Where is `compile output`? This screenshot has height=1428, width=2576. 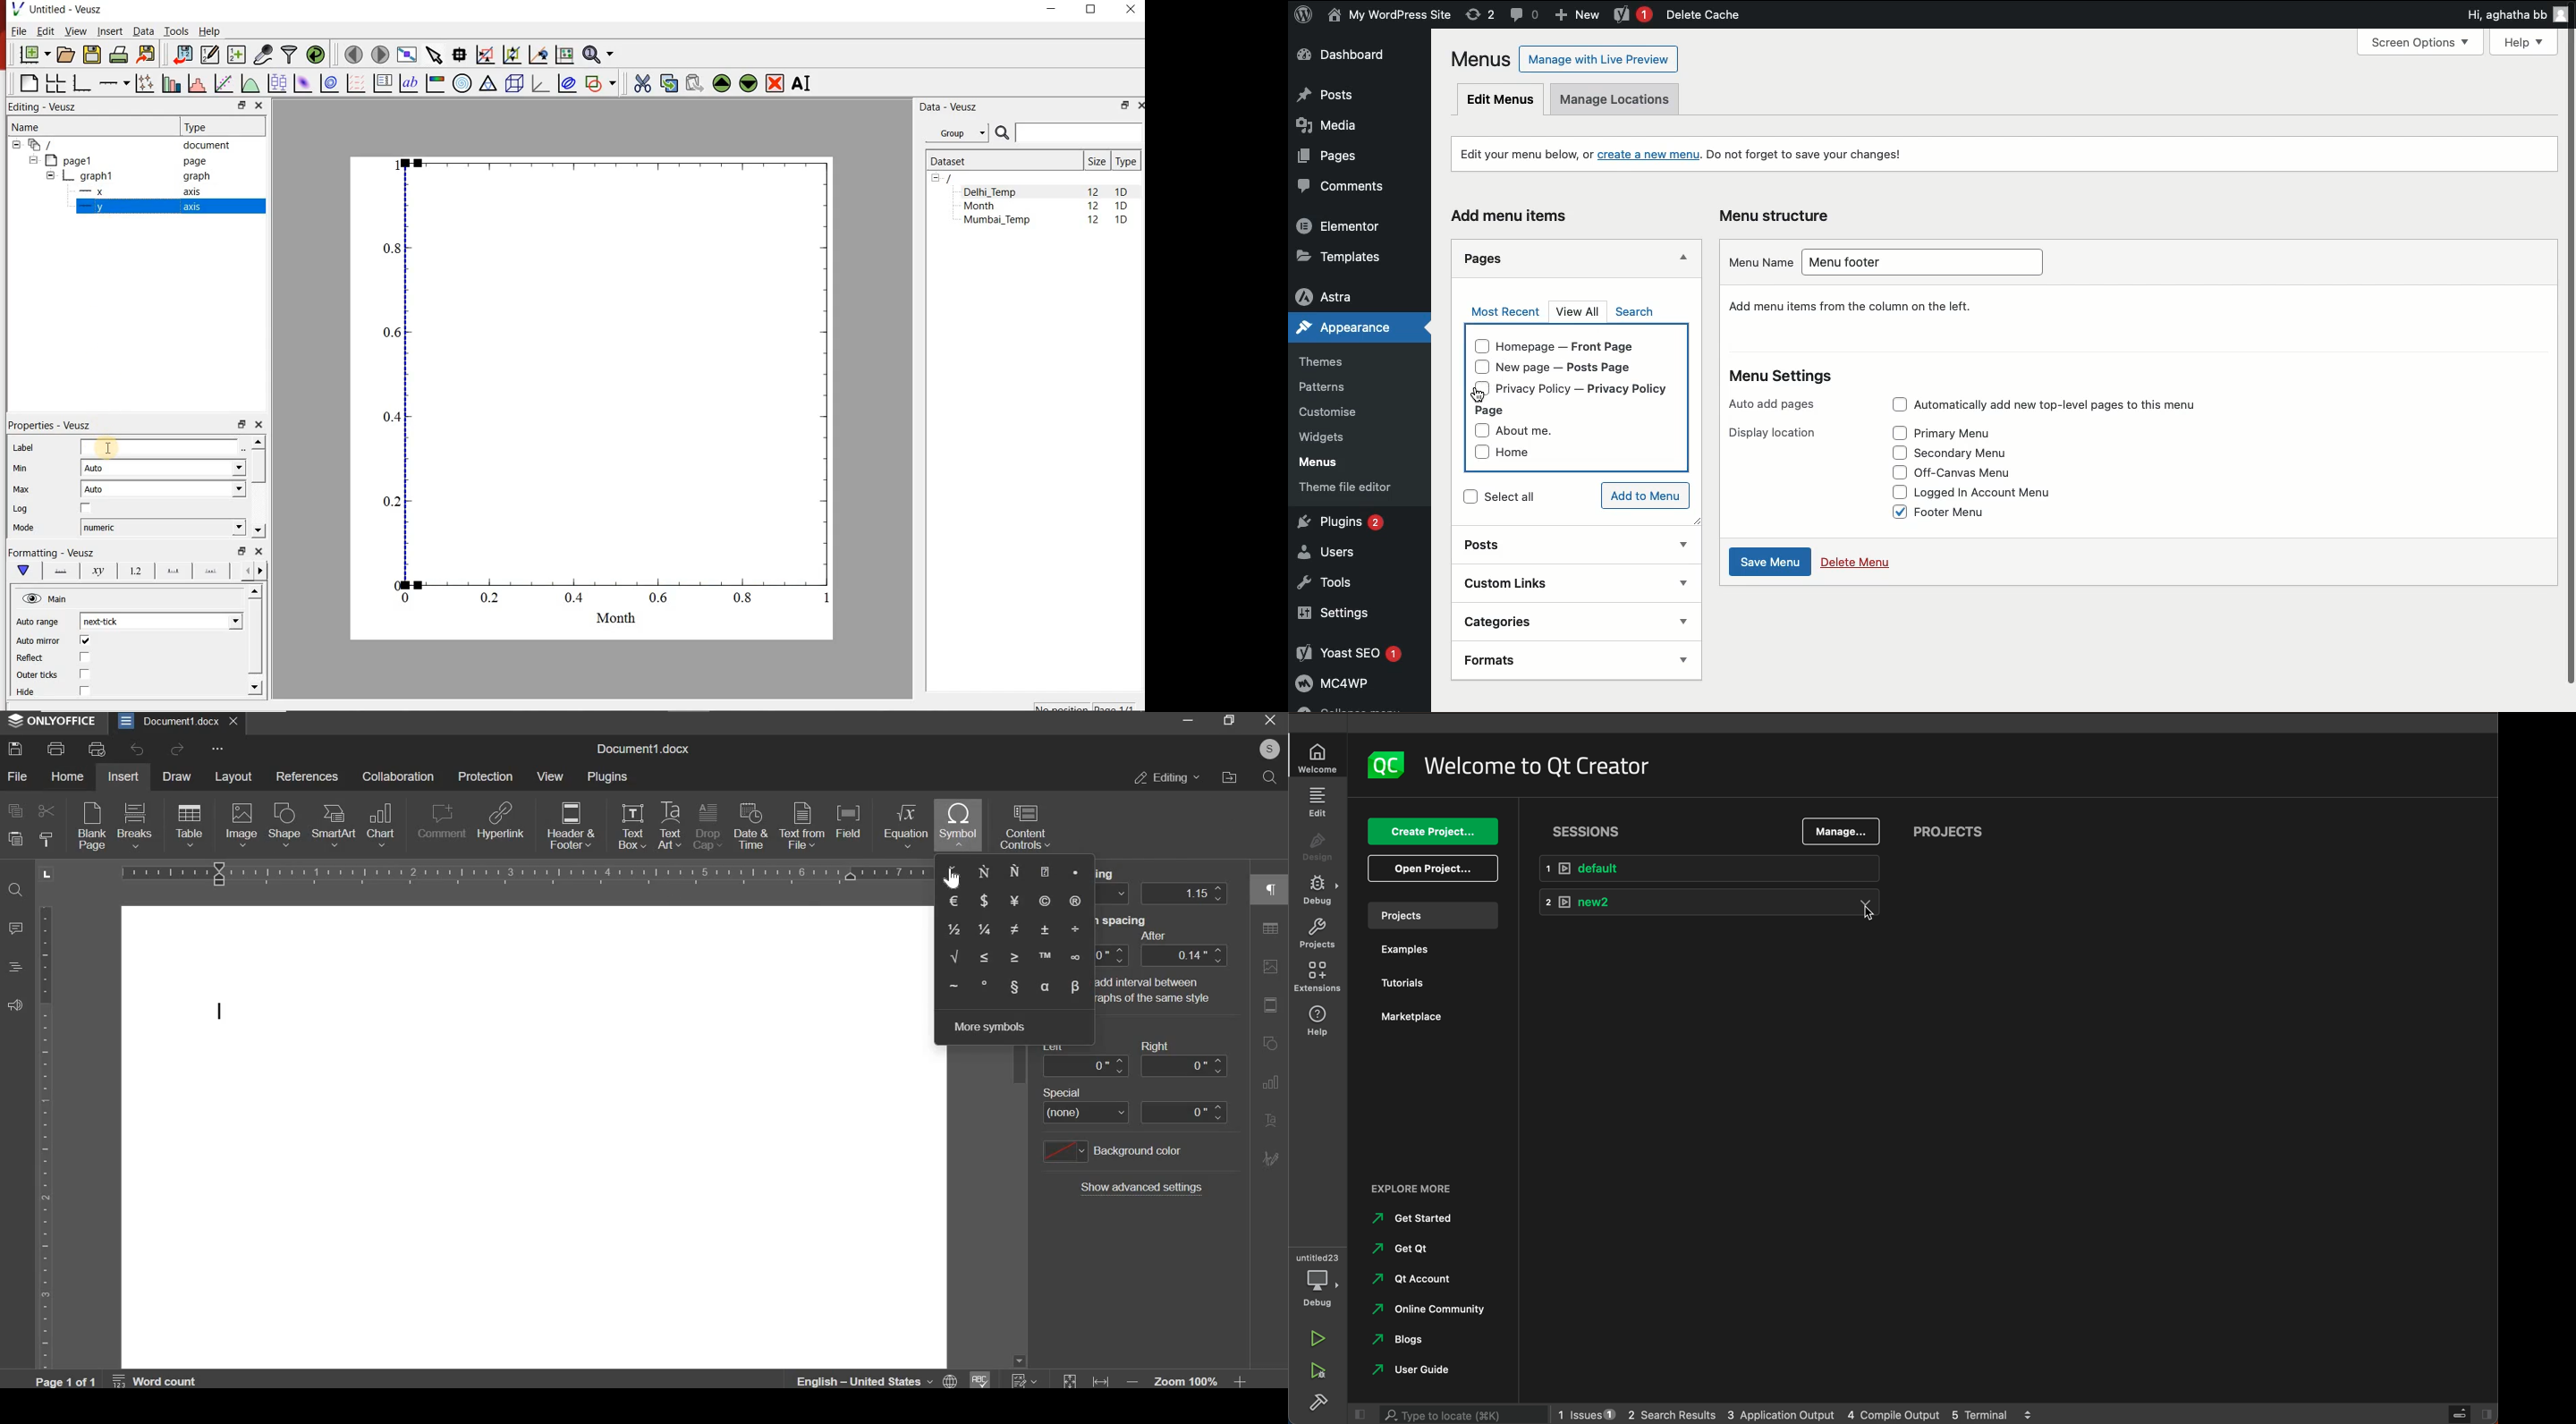
compile output is located at coordinates (1891, 1413).